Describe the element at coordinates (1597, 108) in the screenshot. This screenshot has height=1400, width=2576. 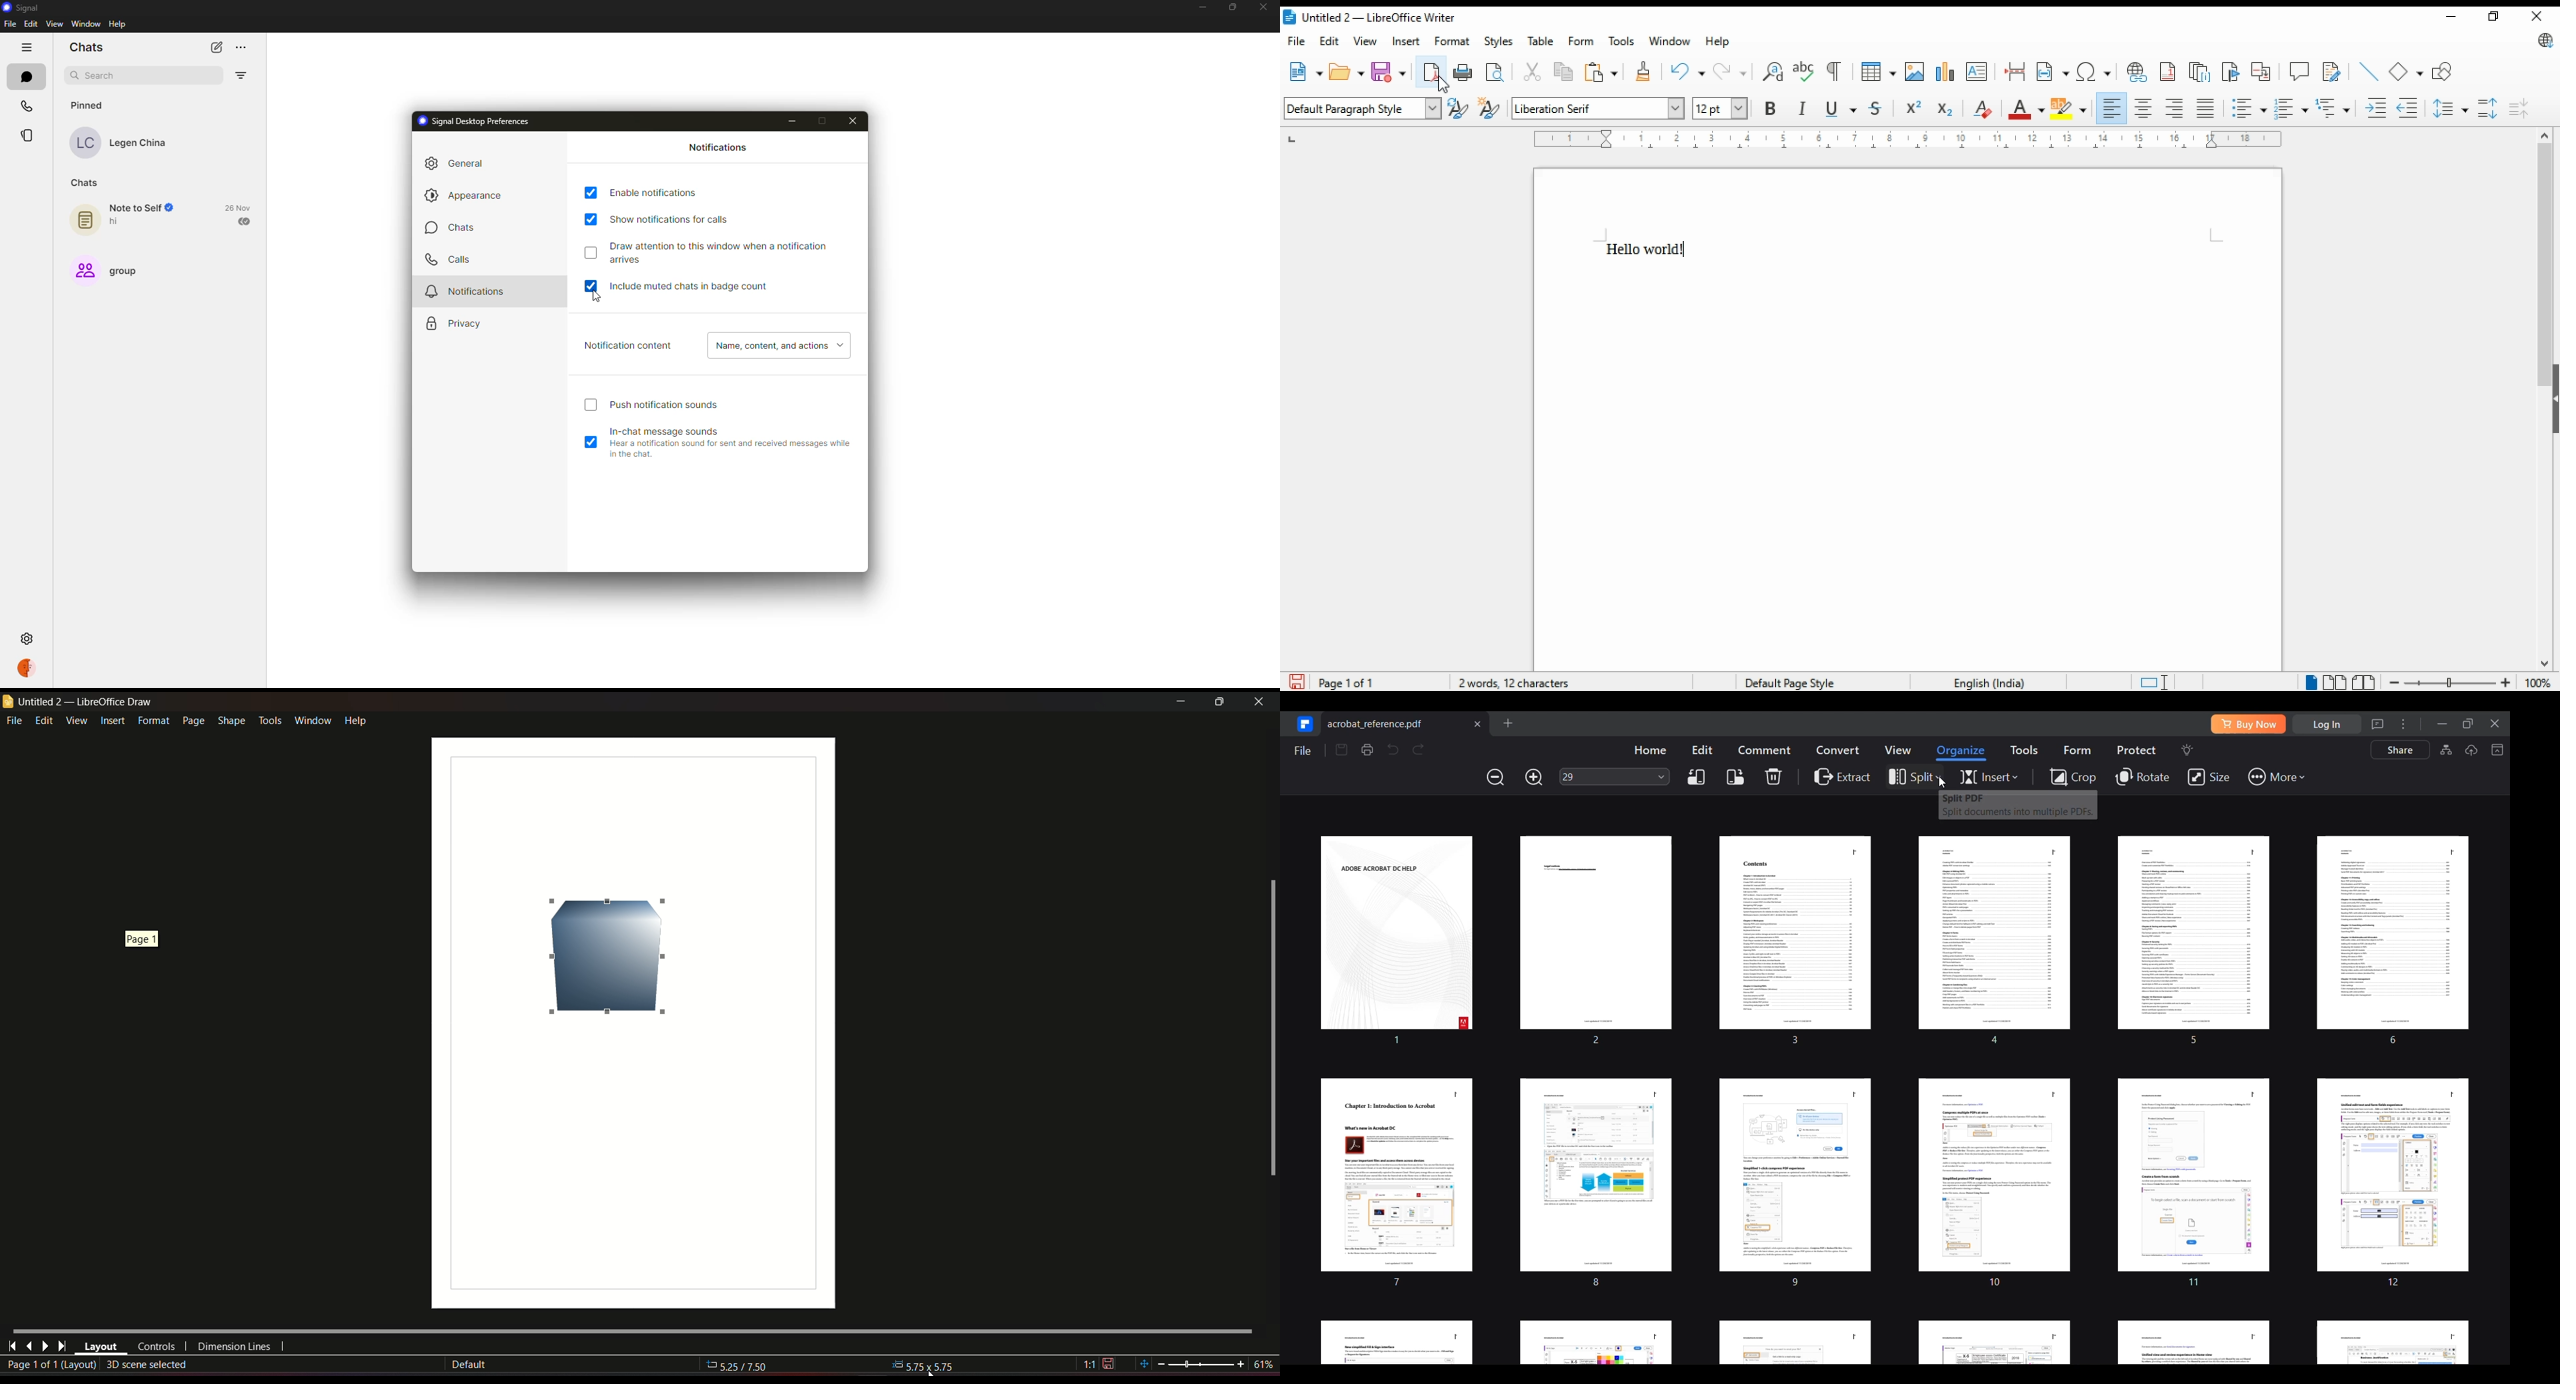
I see `font name` at that location.